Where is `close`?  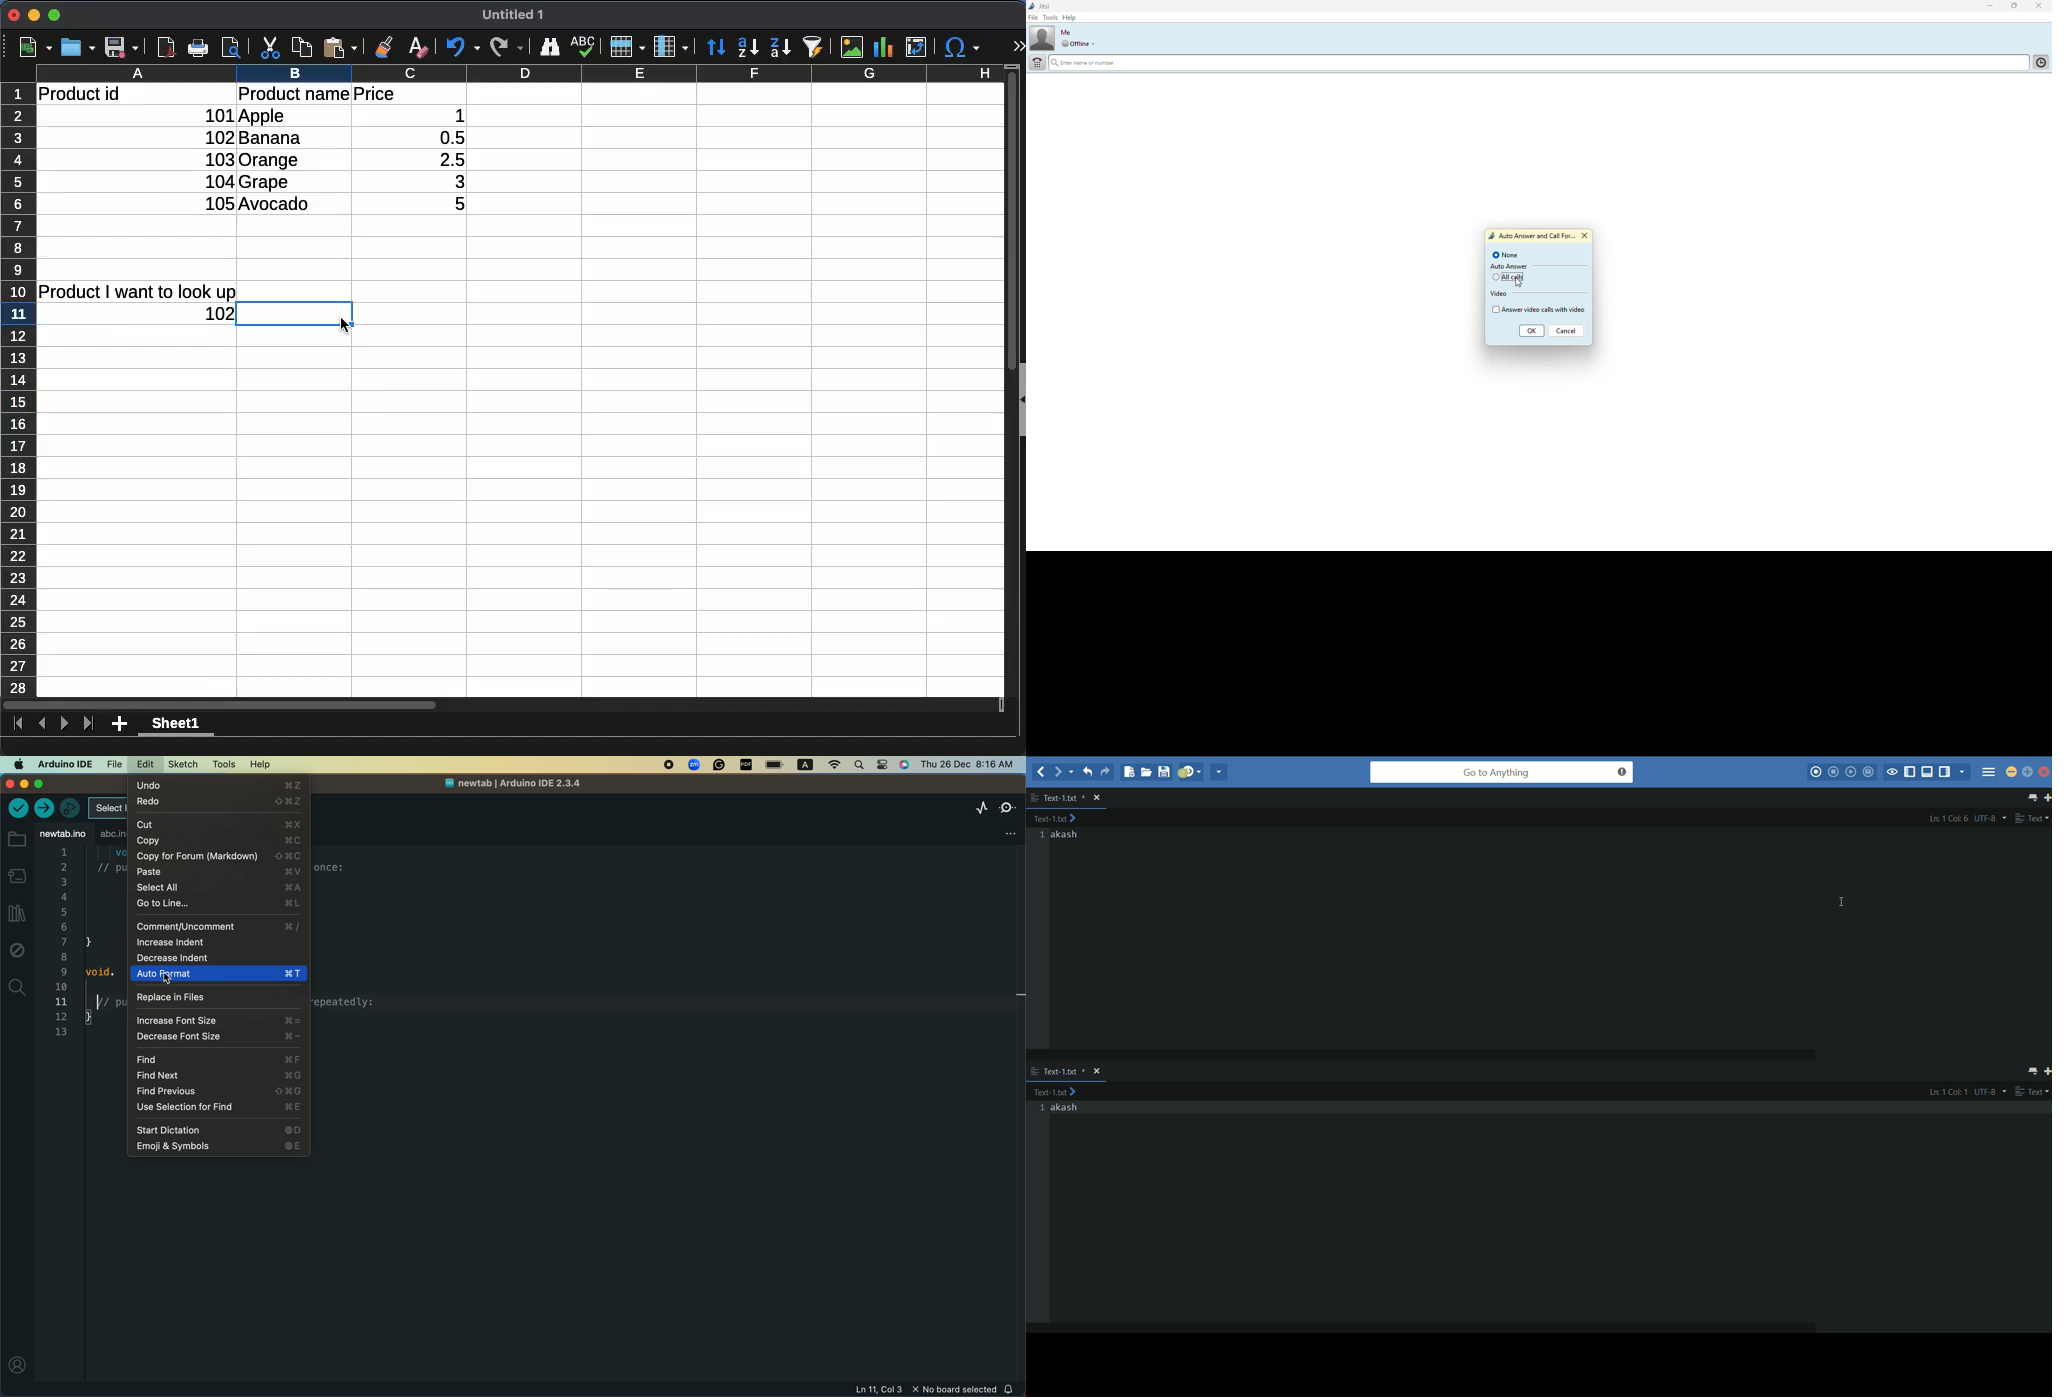 close is located at coordinates (1587, 236).